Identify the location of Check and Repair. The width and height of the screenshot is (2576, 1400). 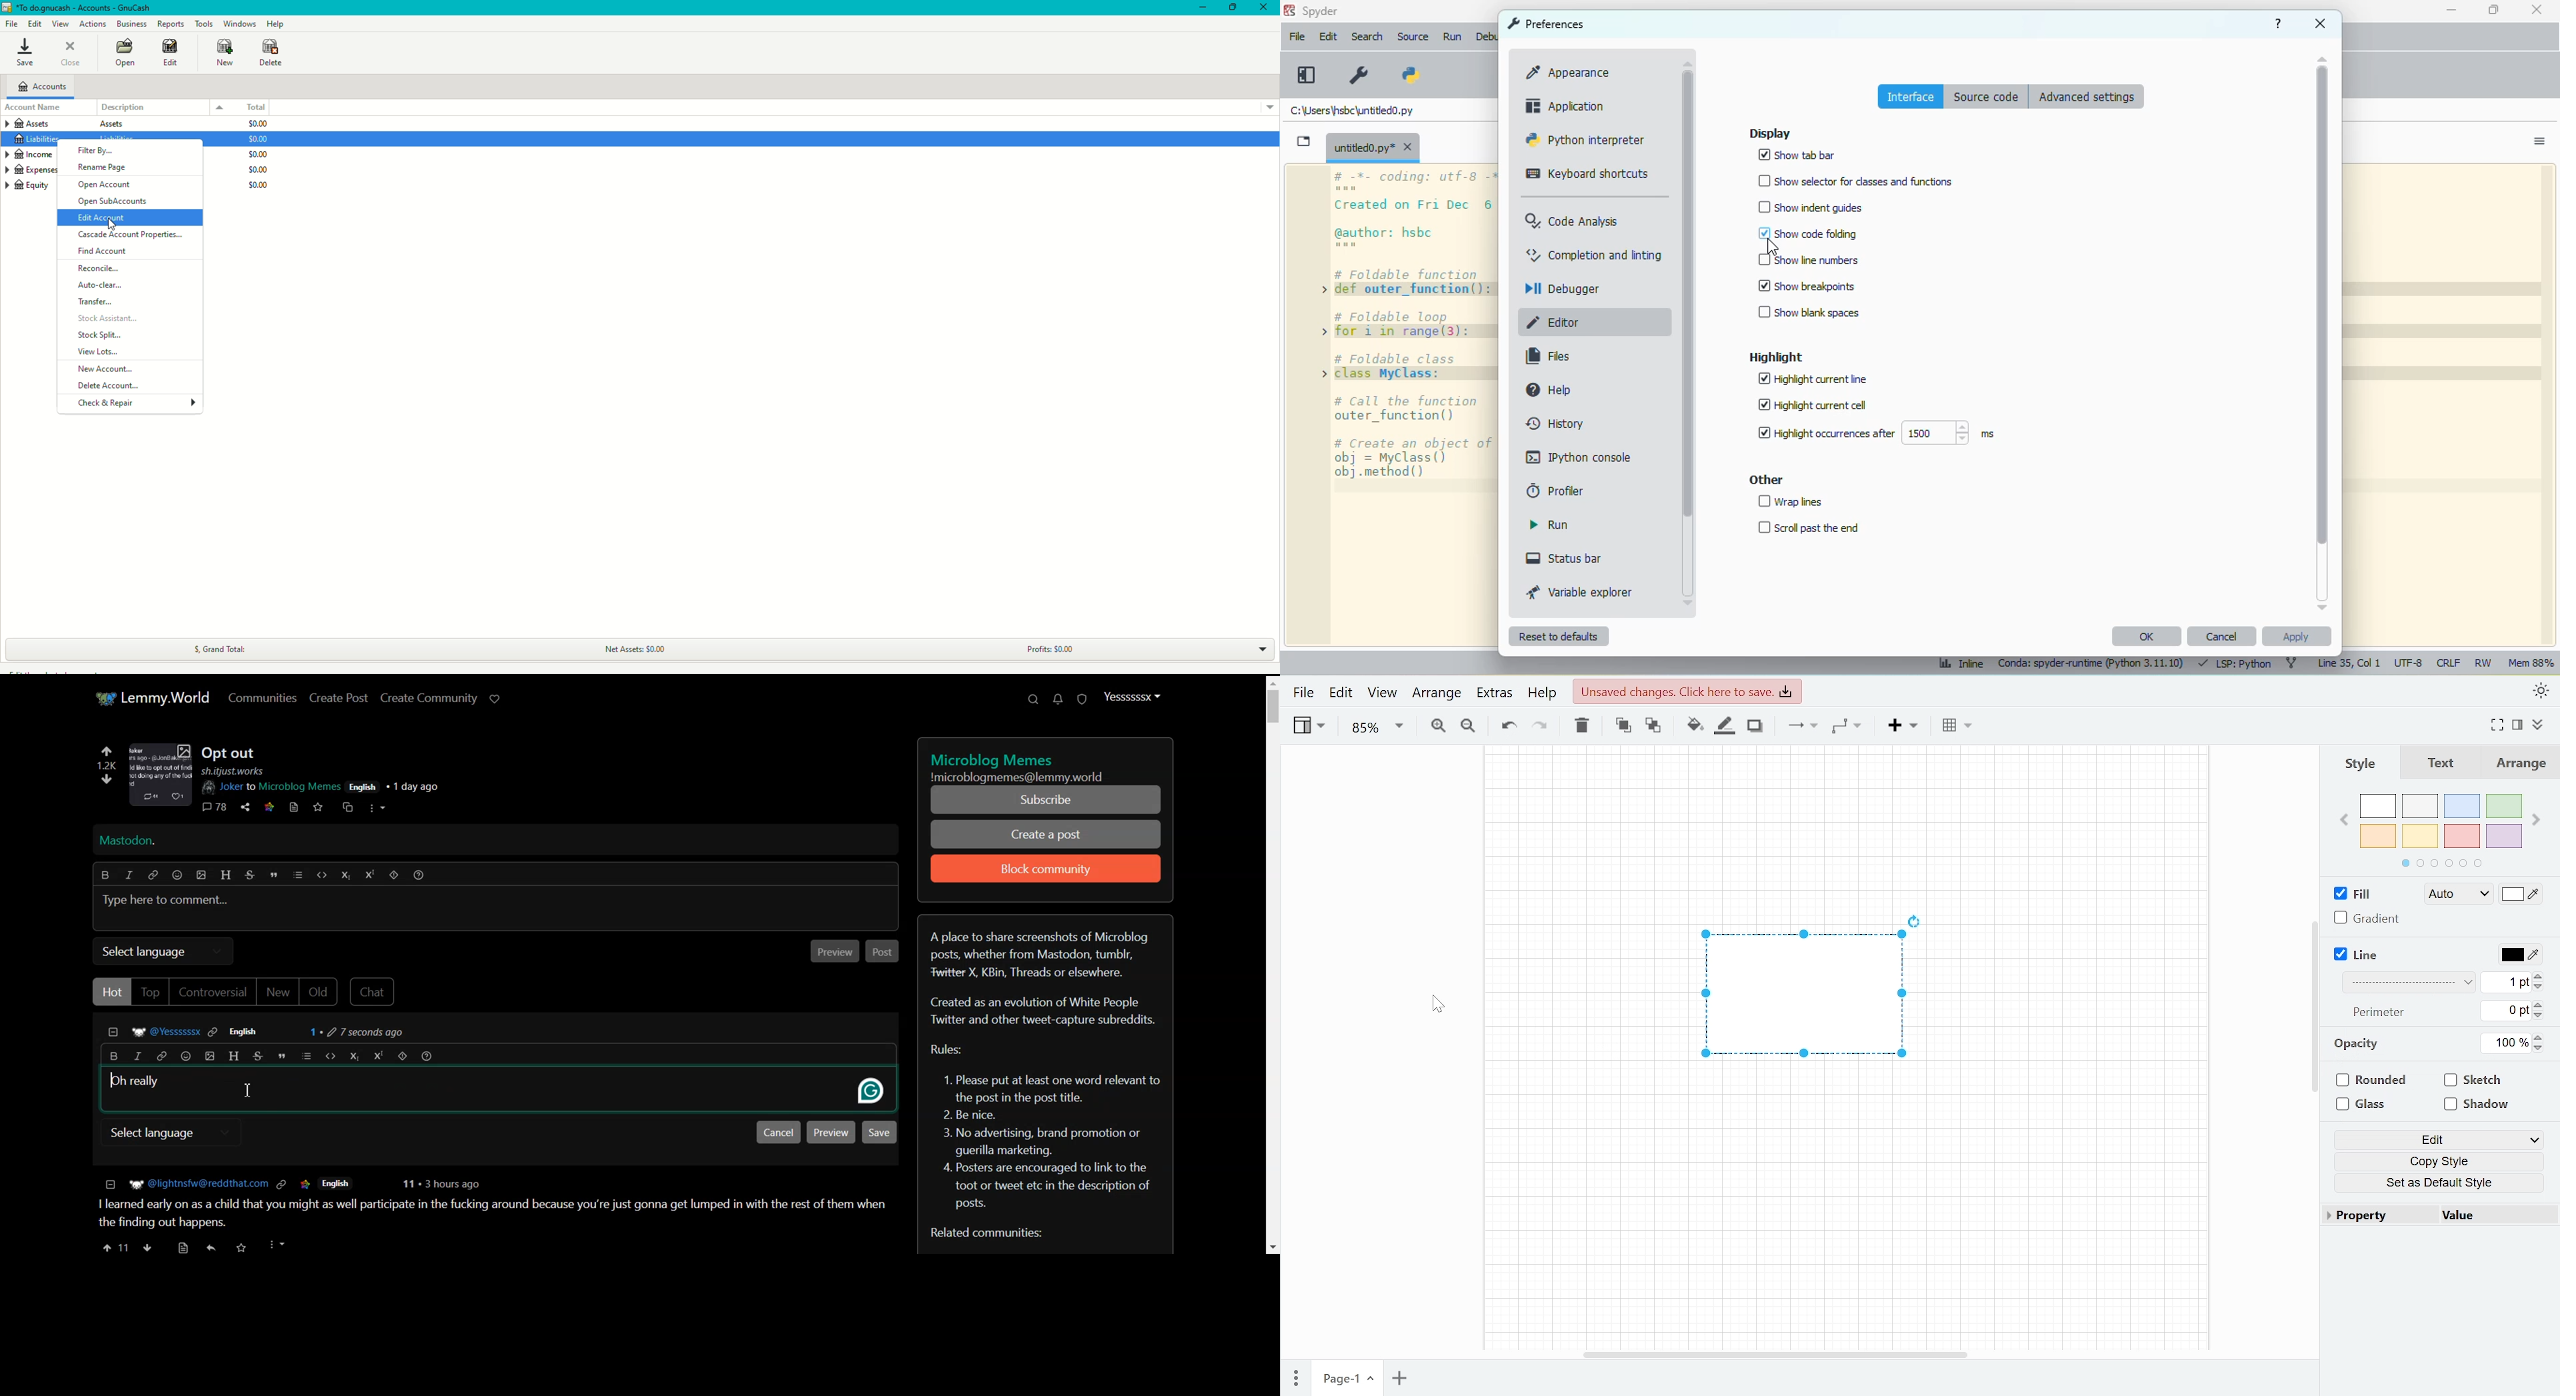
(109, 405).